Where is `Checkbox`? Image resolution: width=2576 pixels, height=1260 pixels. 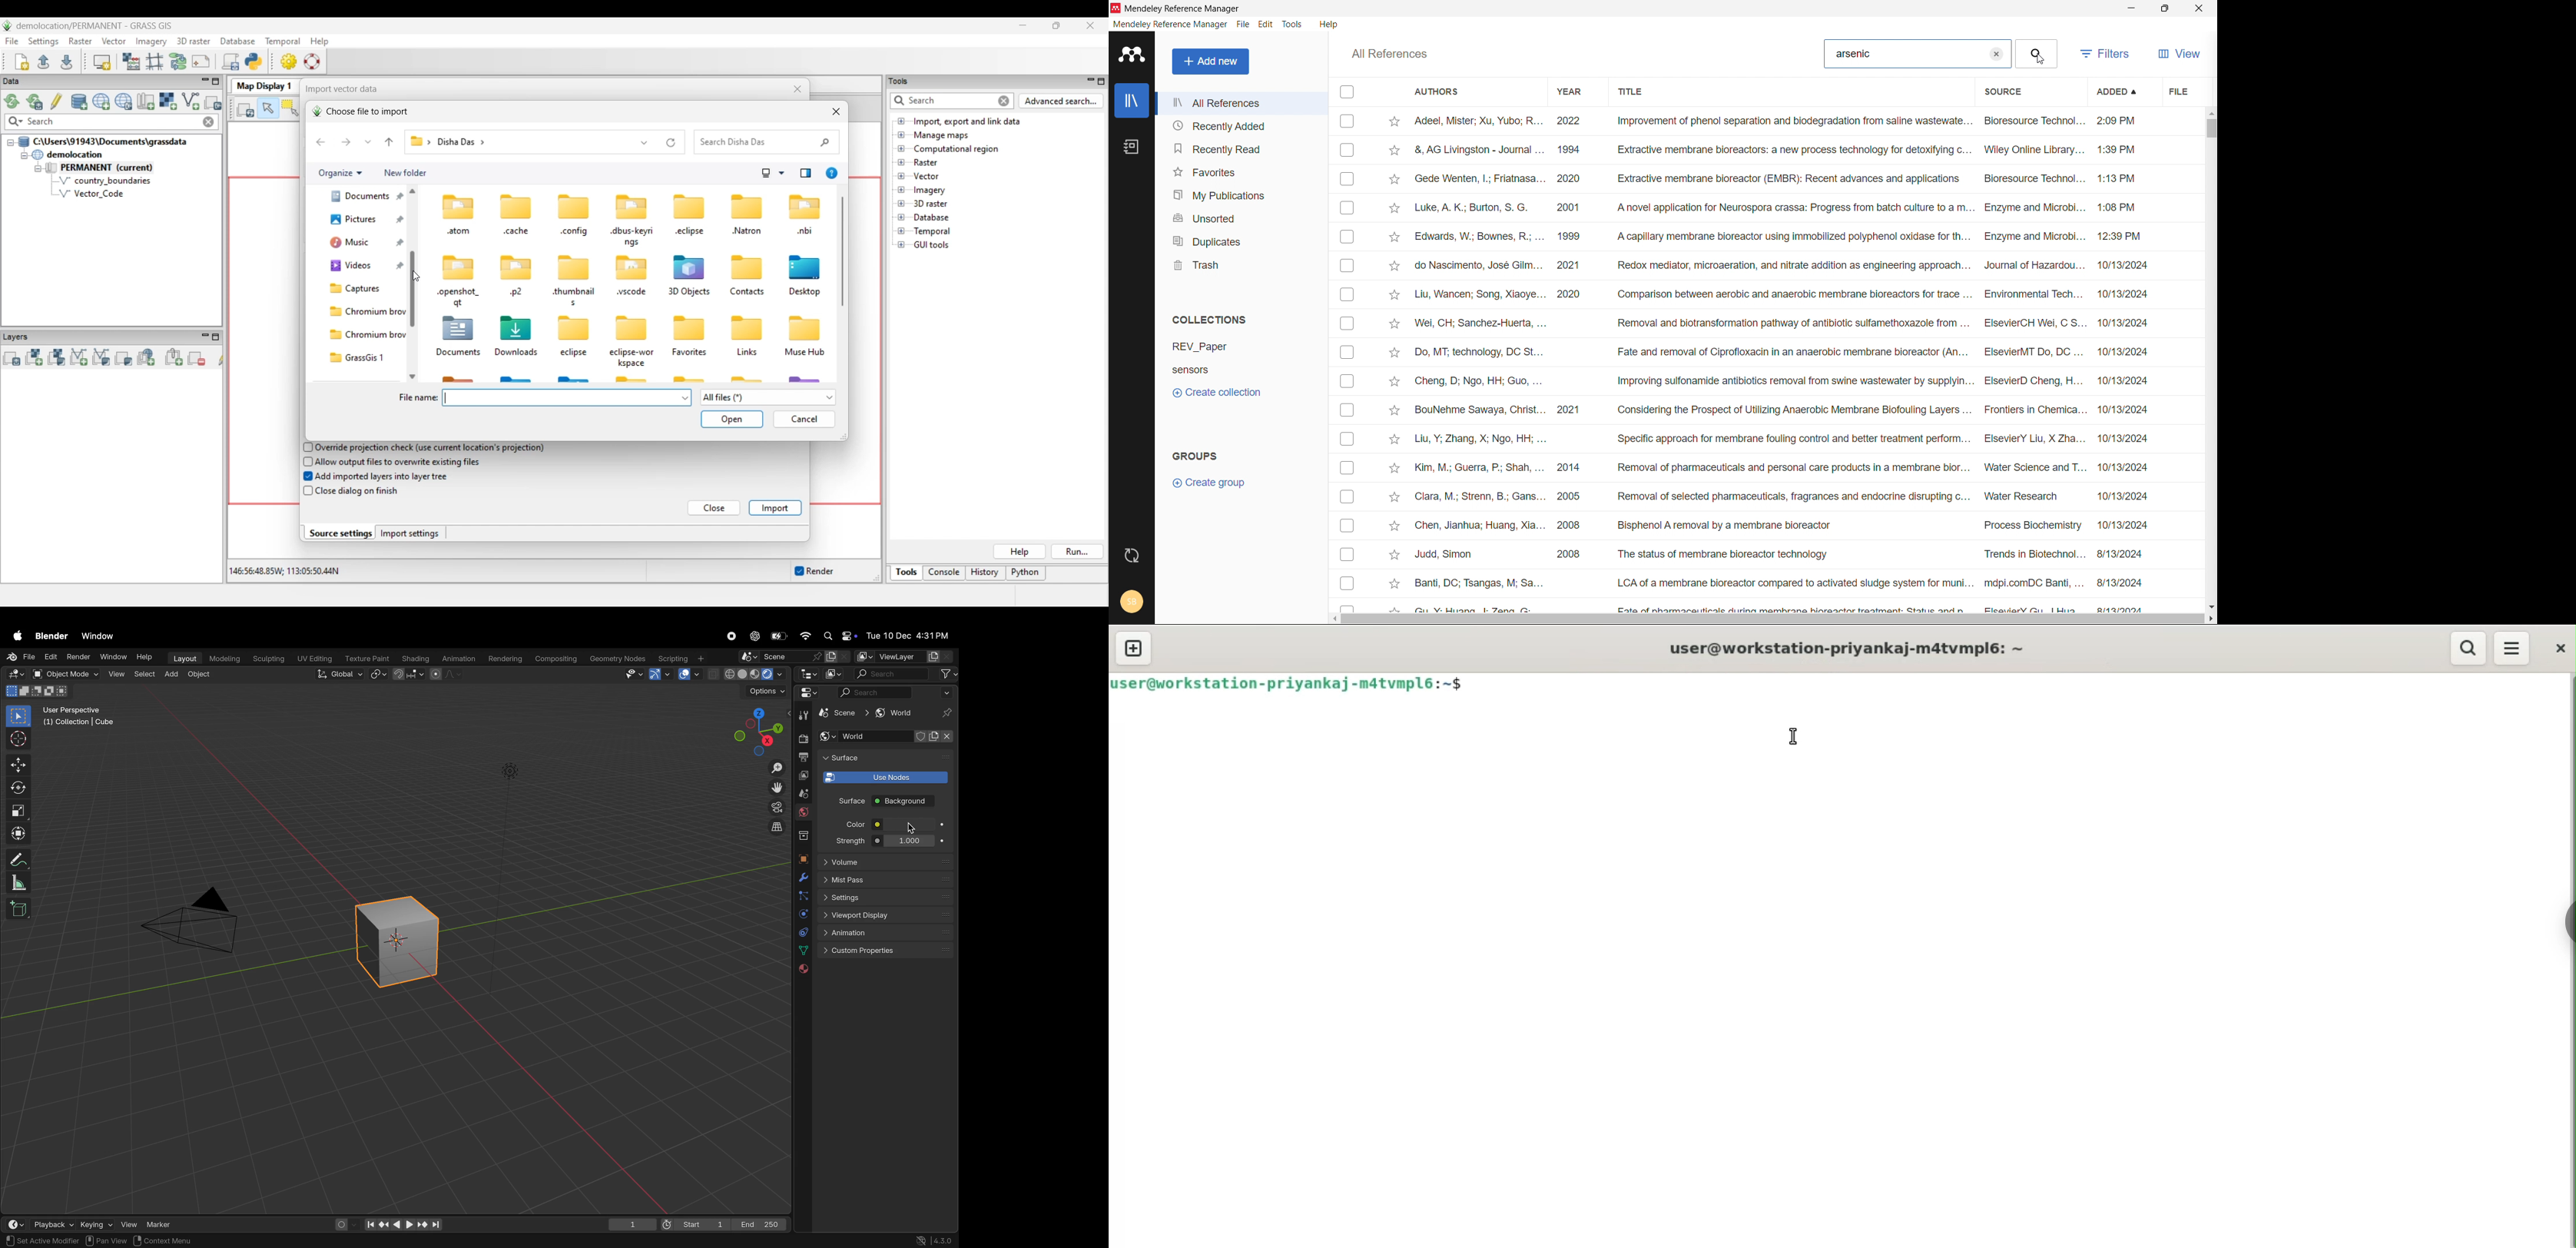 Checkbox is located at coordinates (1348, 121).